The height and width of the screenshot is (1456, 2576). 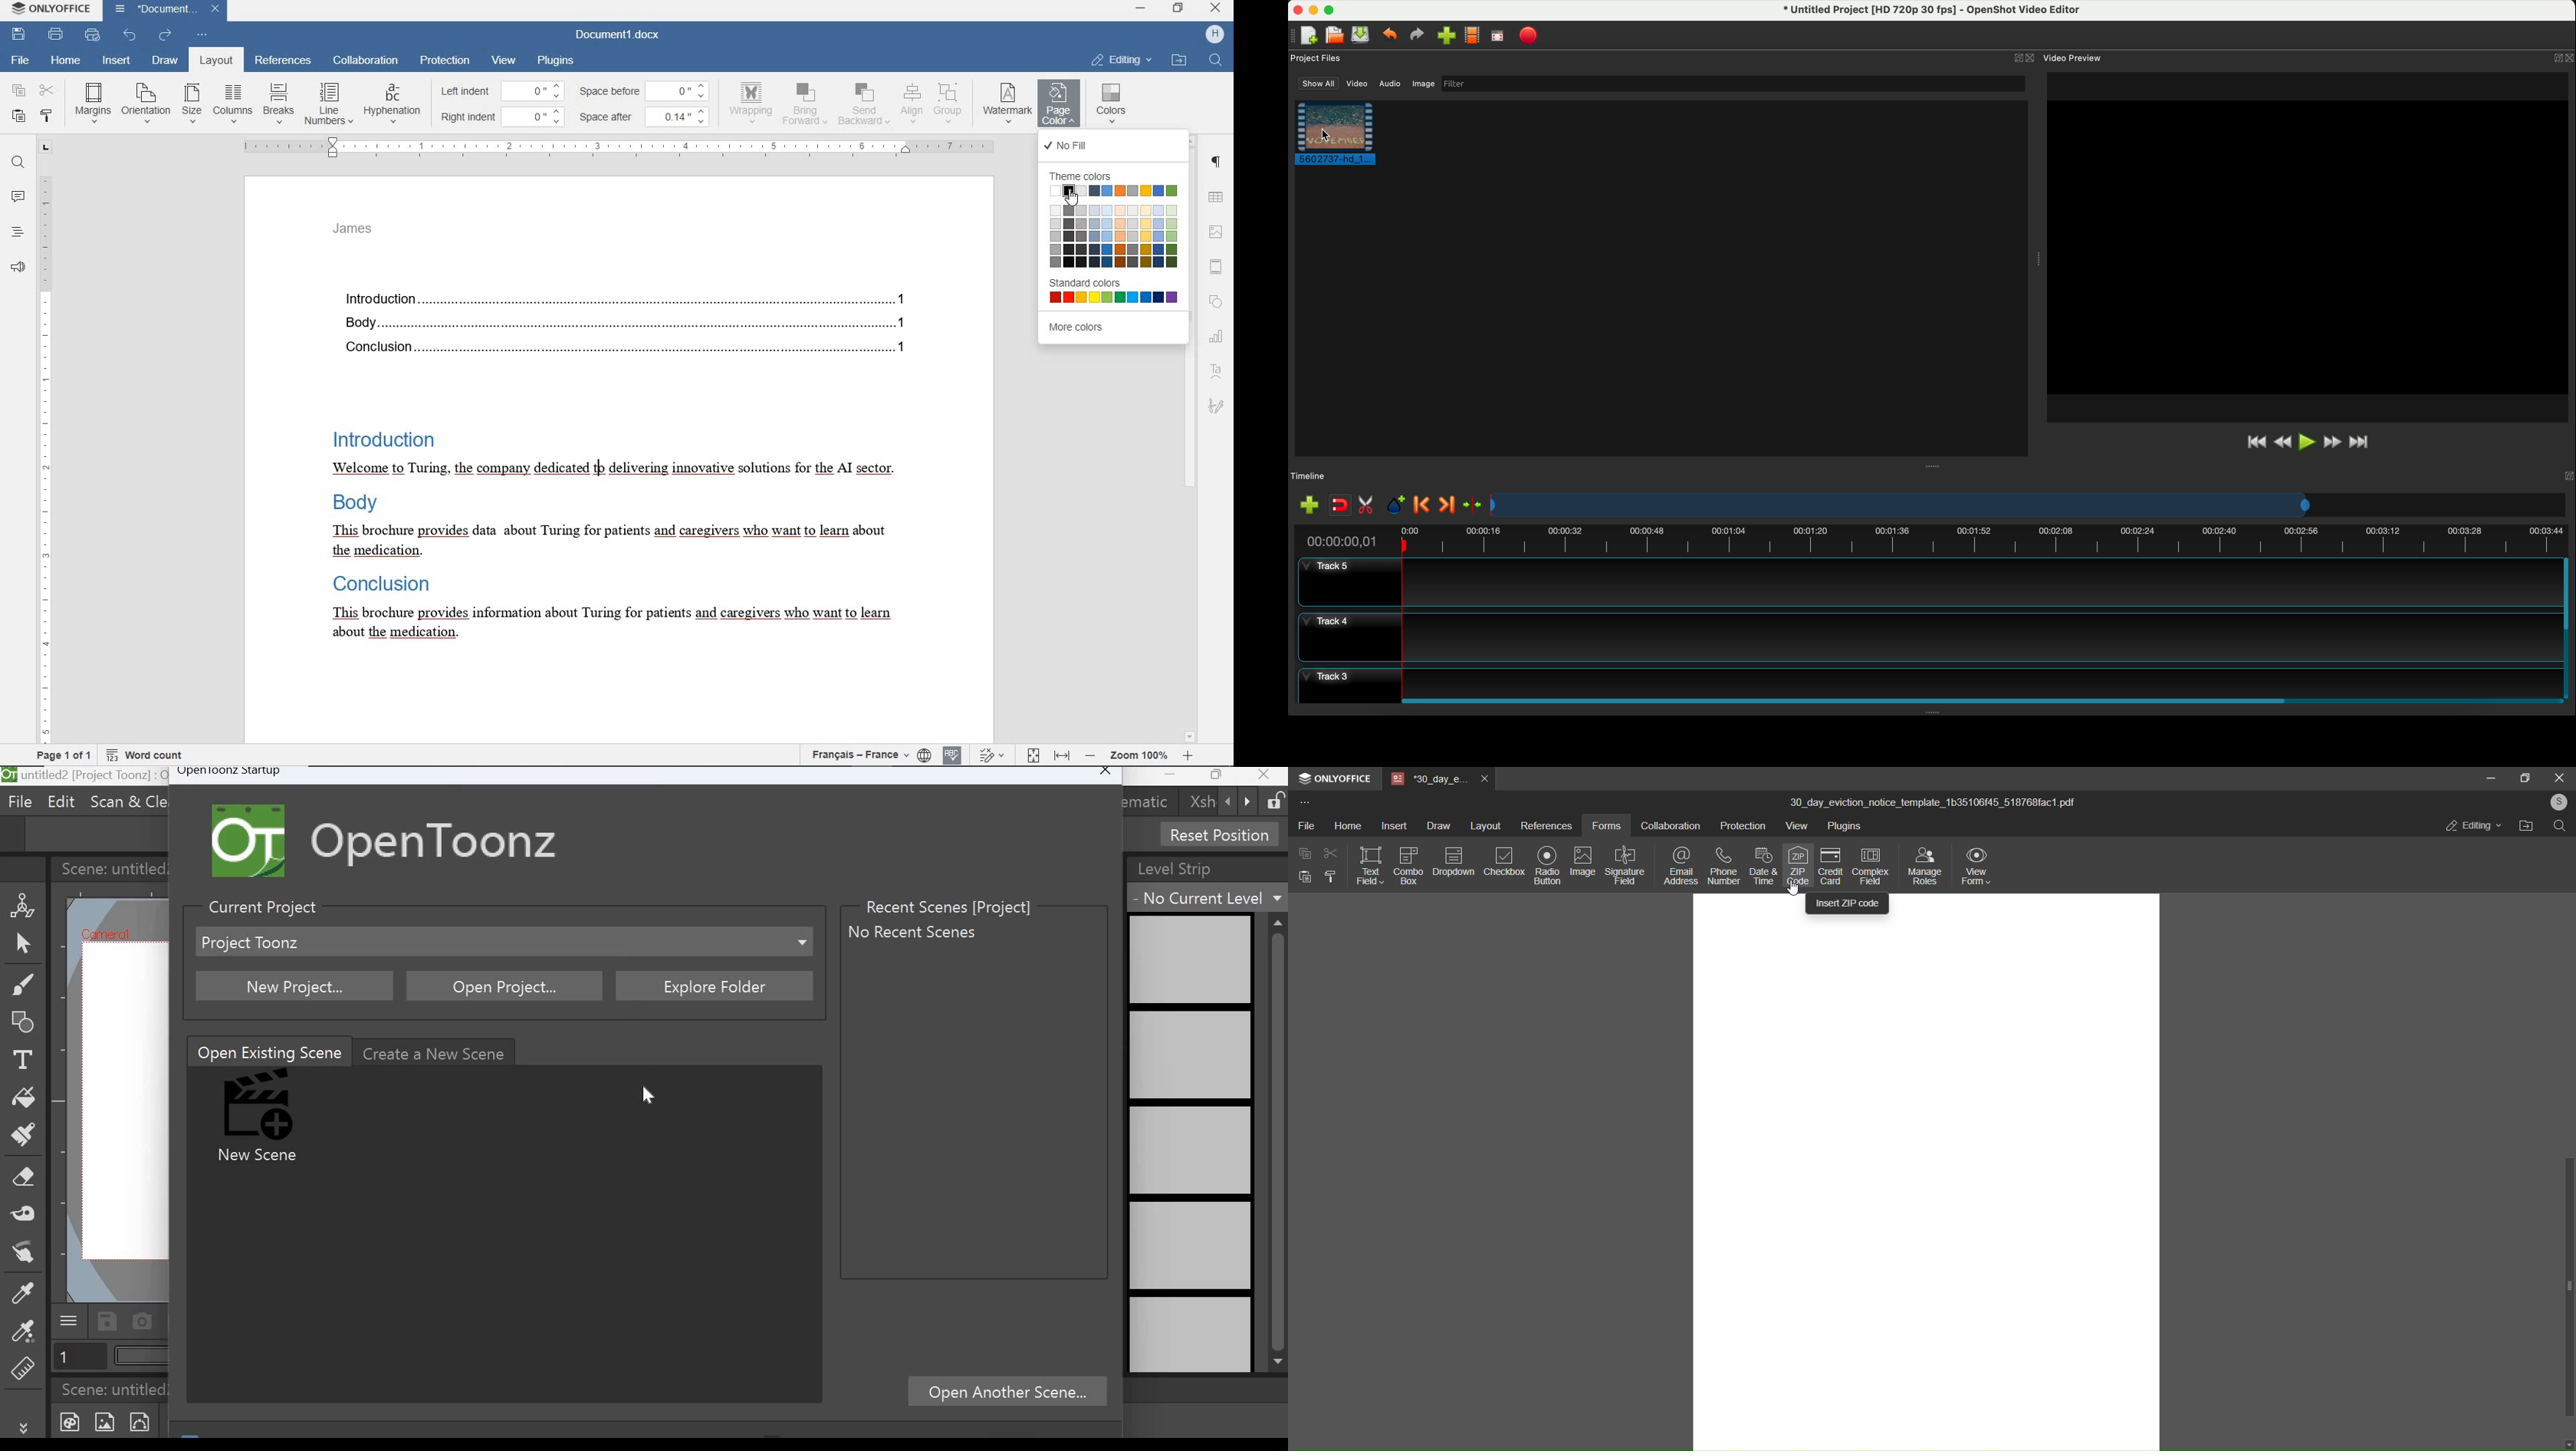 What do you see at coordinates (2522, 827) in the screenshot?
I see `open file location` at bounding box center [2522, 827].